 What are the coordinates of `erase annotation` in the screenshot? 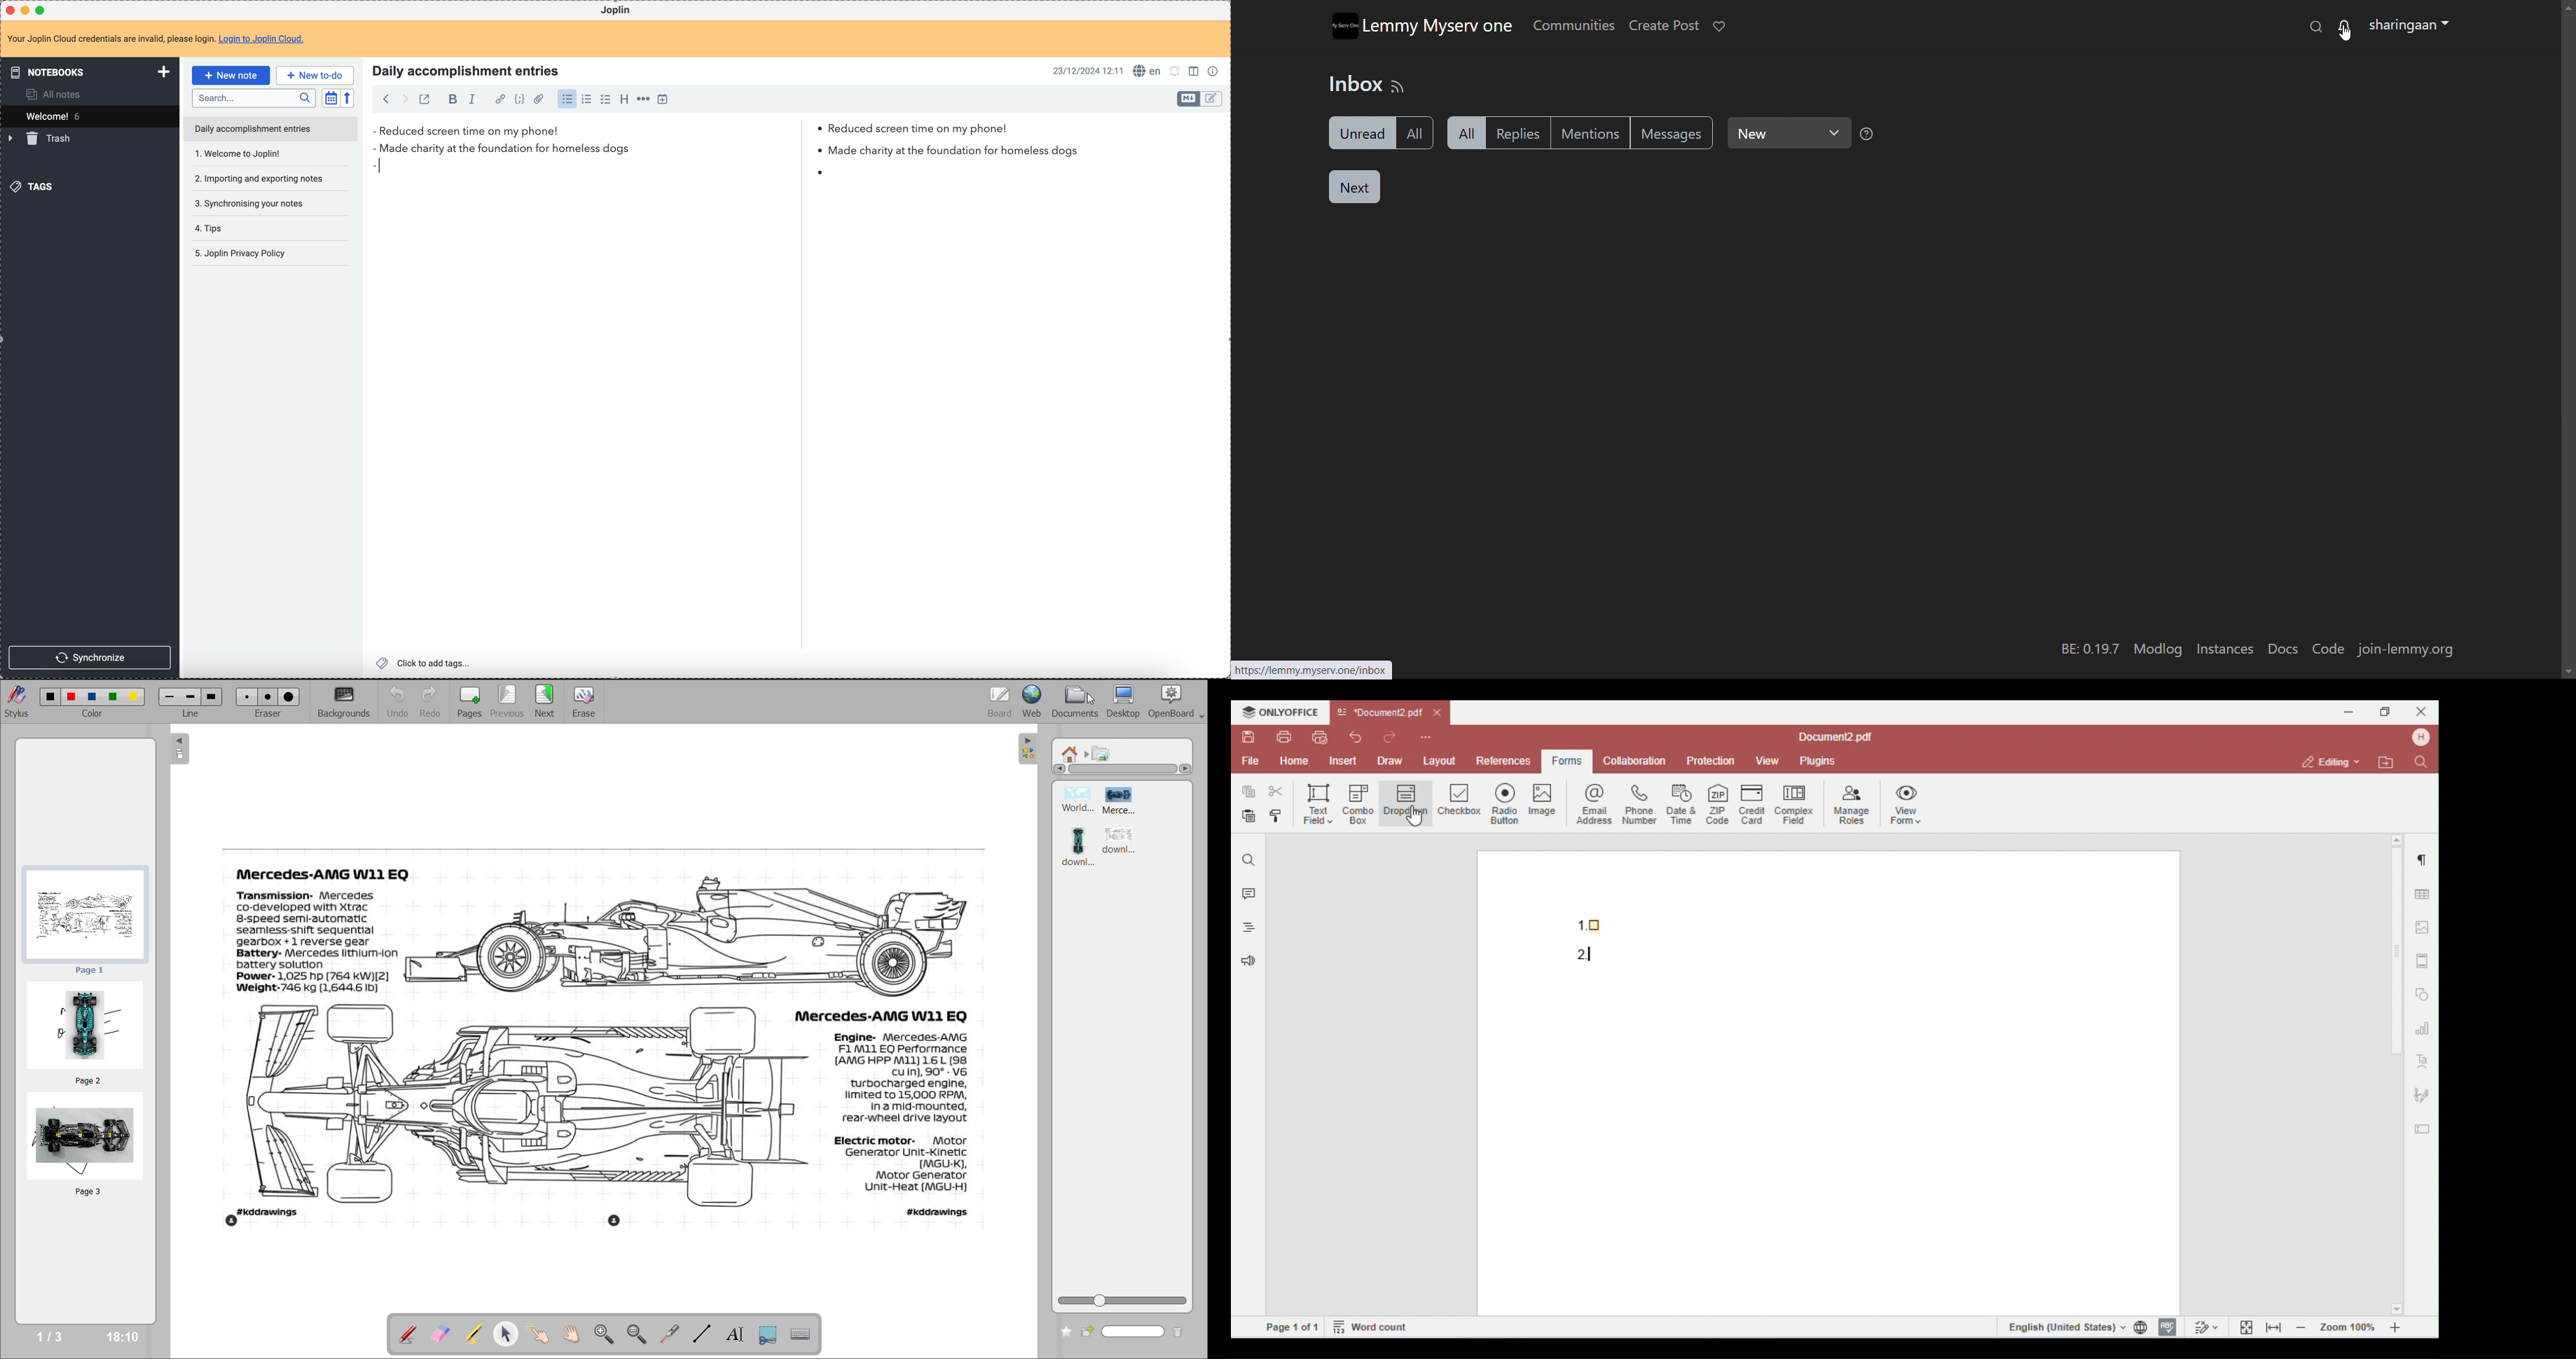 It's located at (442, 1335).